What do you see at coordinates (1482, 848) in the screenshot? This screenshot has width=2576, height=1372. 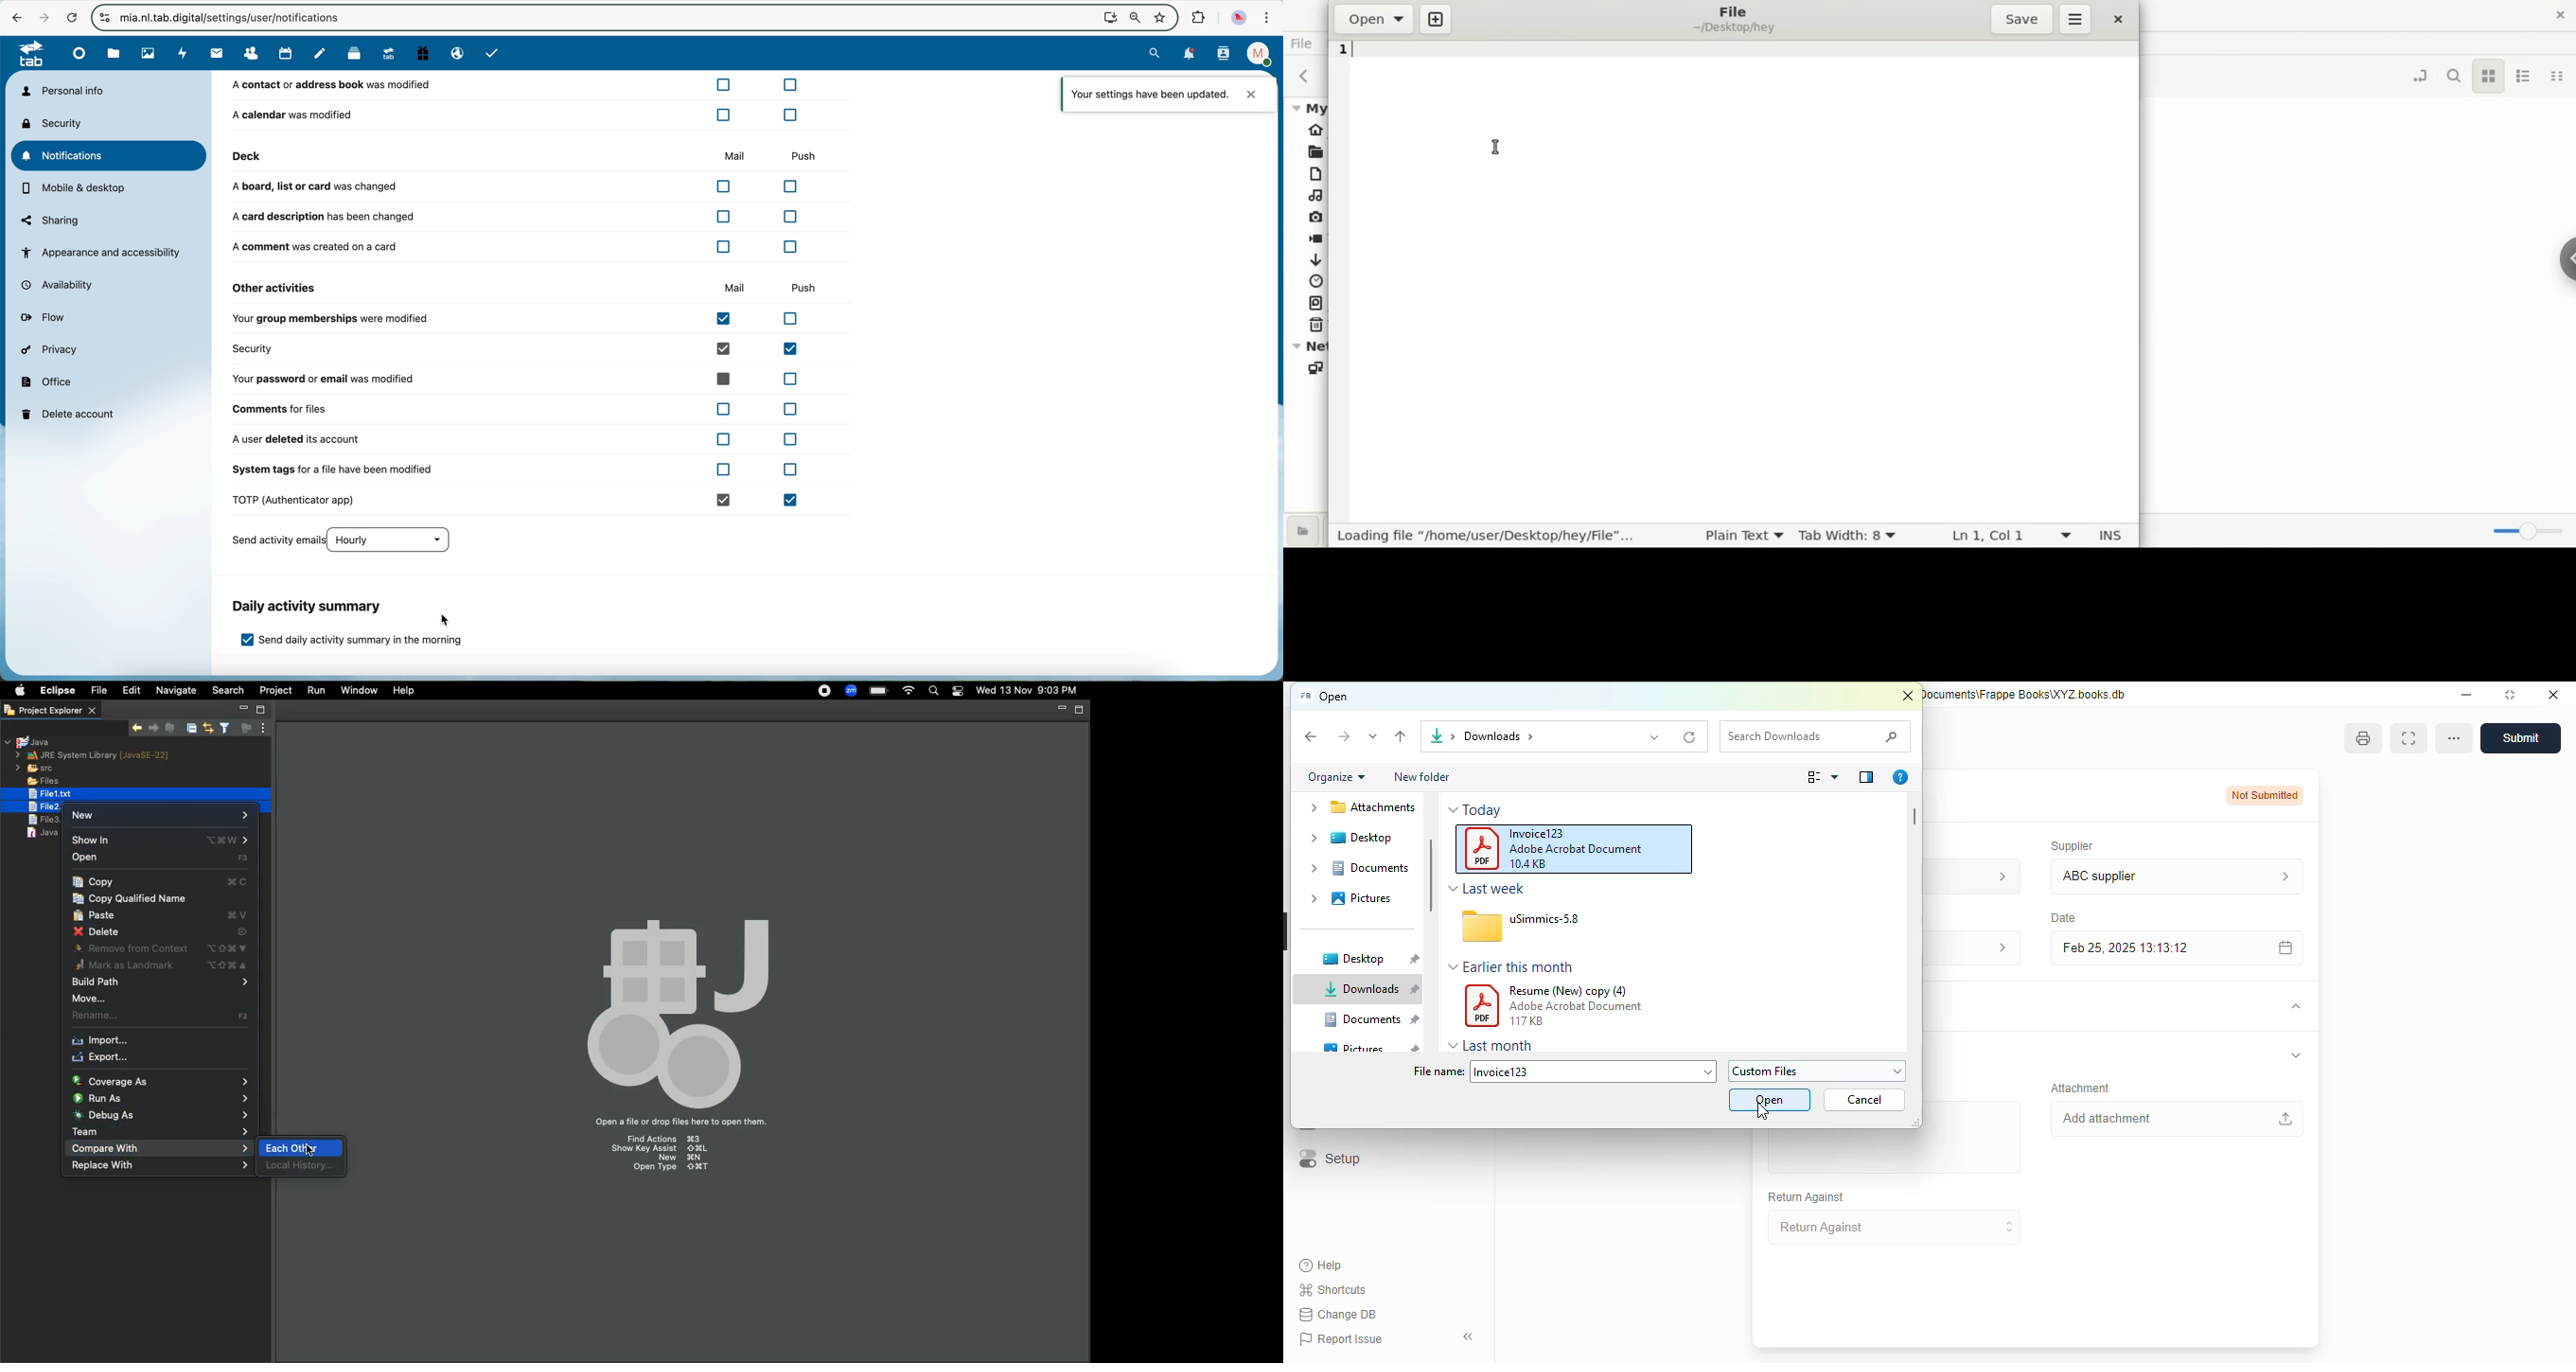 I see `PDF logo` at bounding box center [1482, 848].